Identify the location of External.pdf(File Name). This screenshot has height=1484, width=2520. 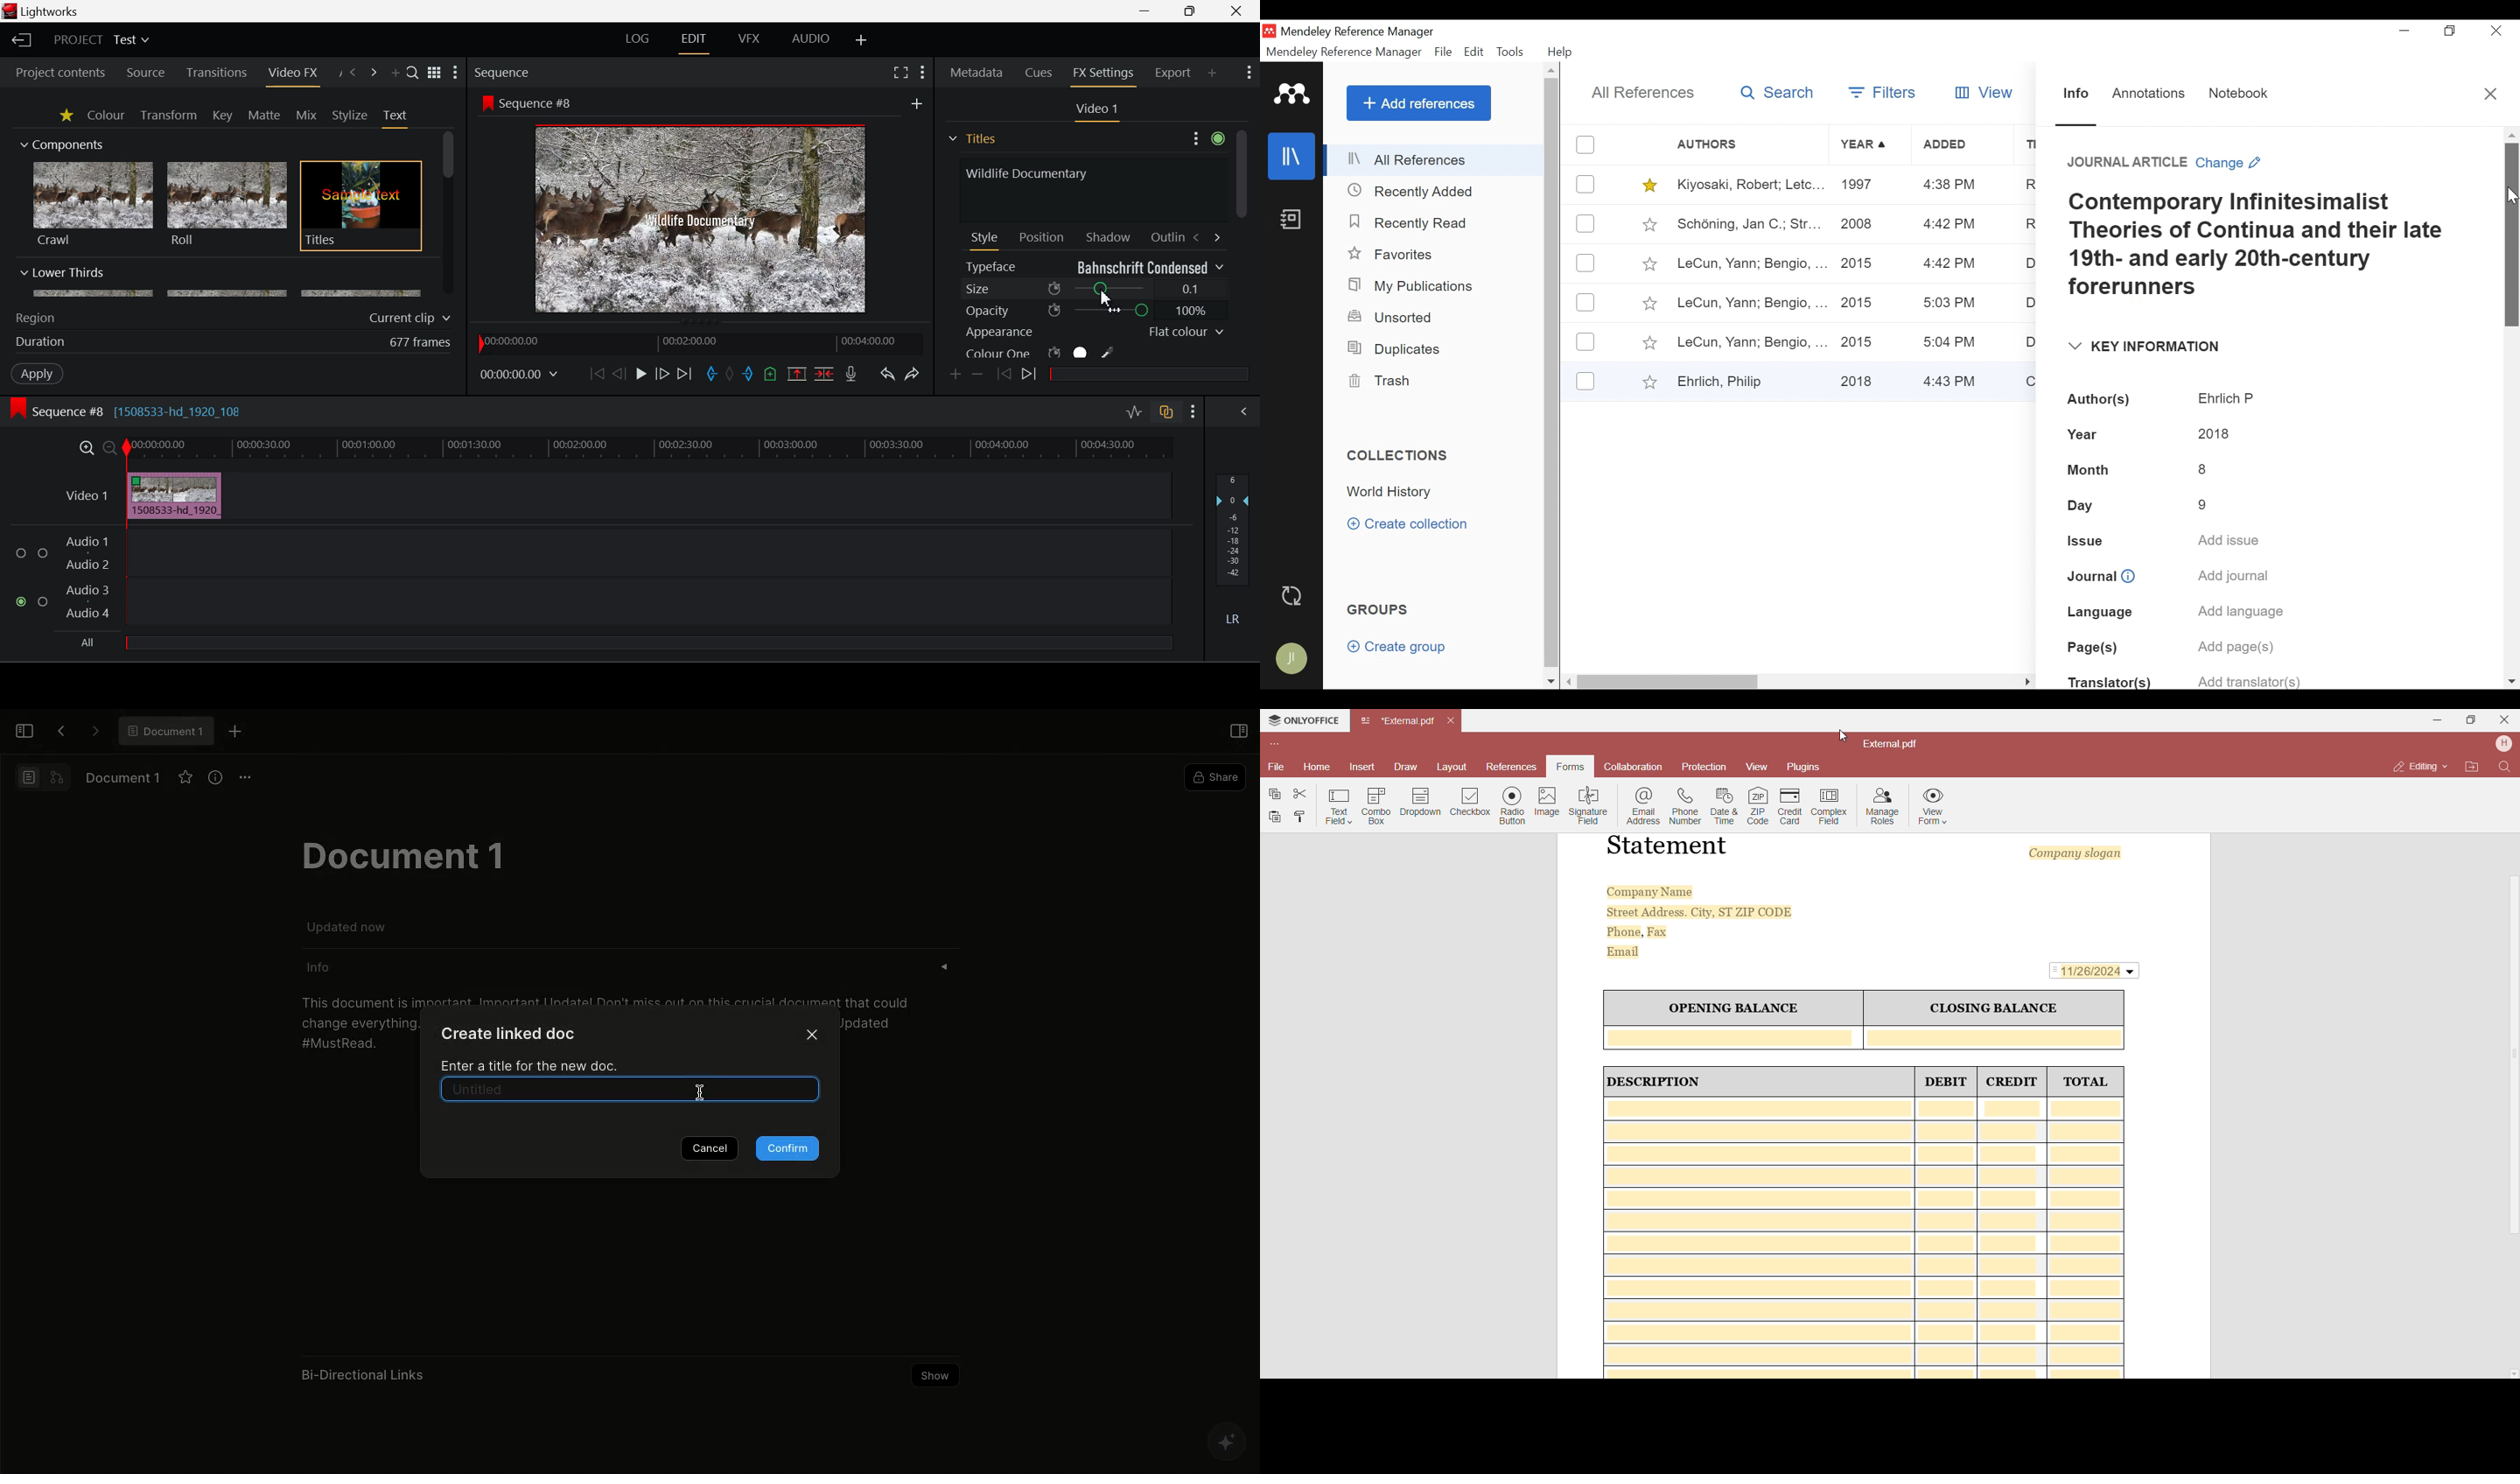
(1897, 743).